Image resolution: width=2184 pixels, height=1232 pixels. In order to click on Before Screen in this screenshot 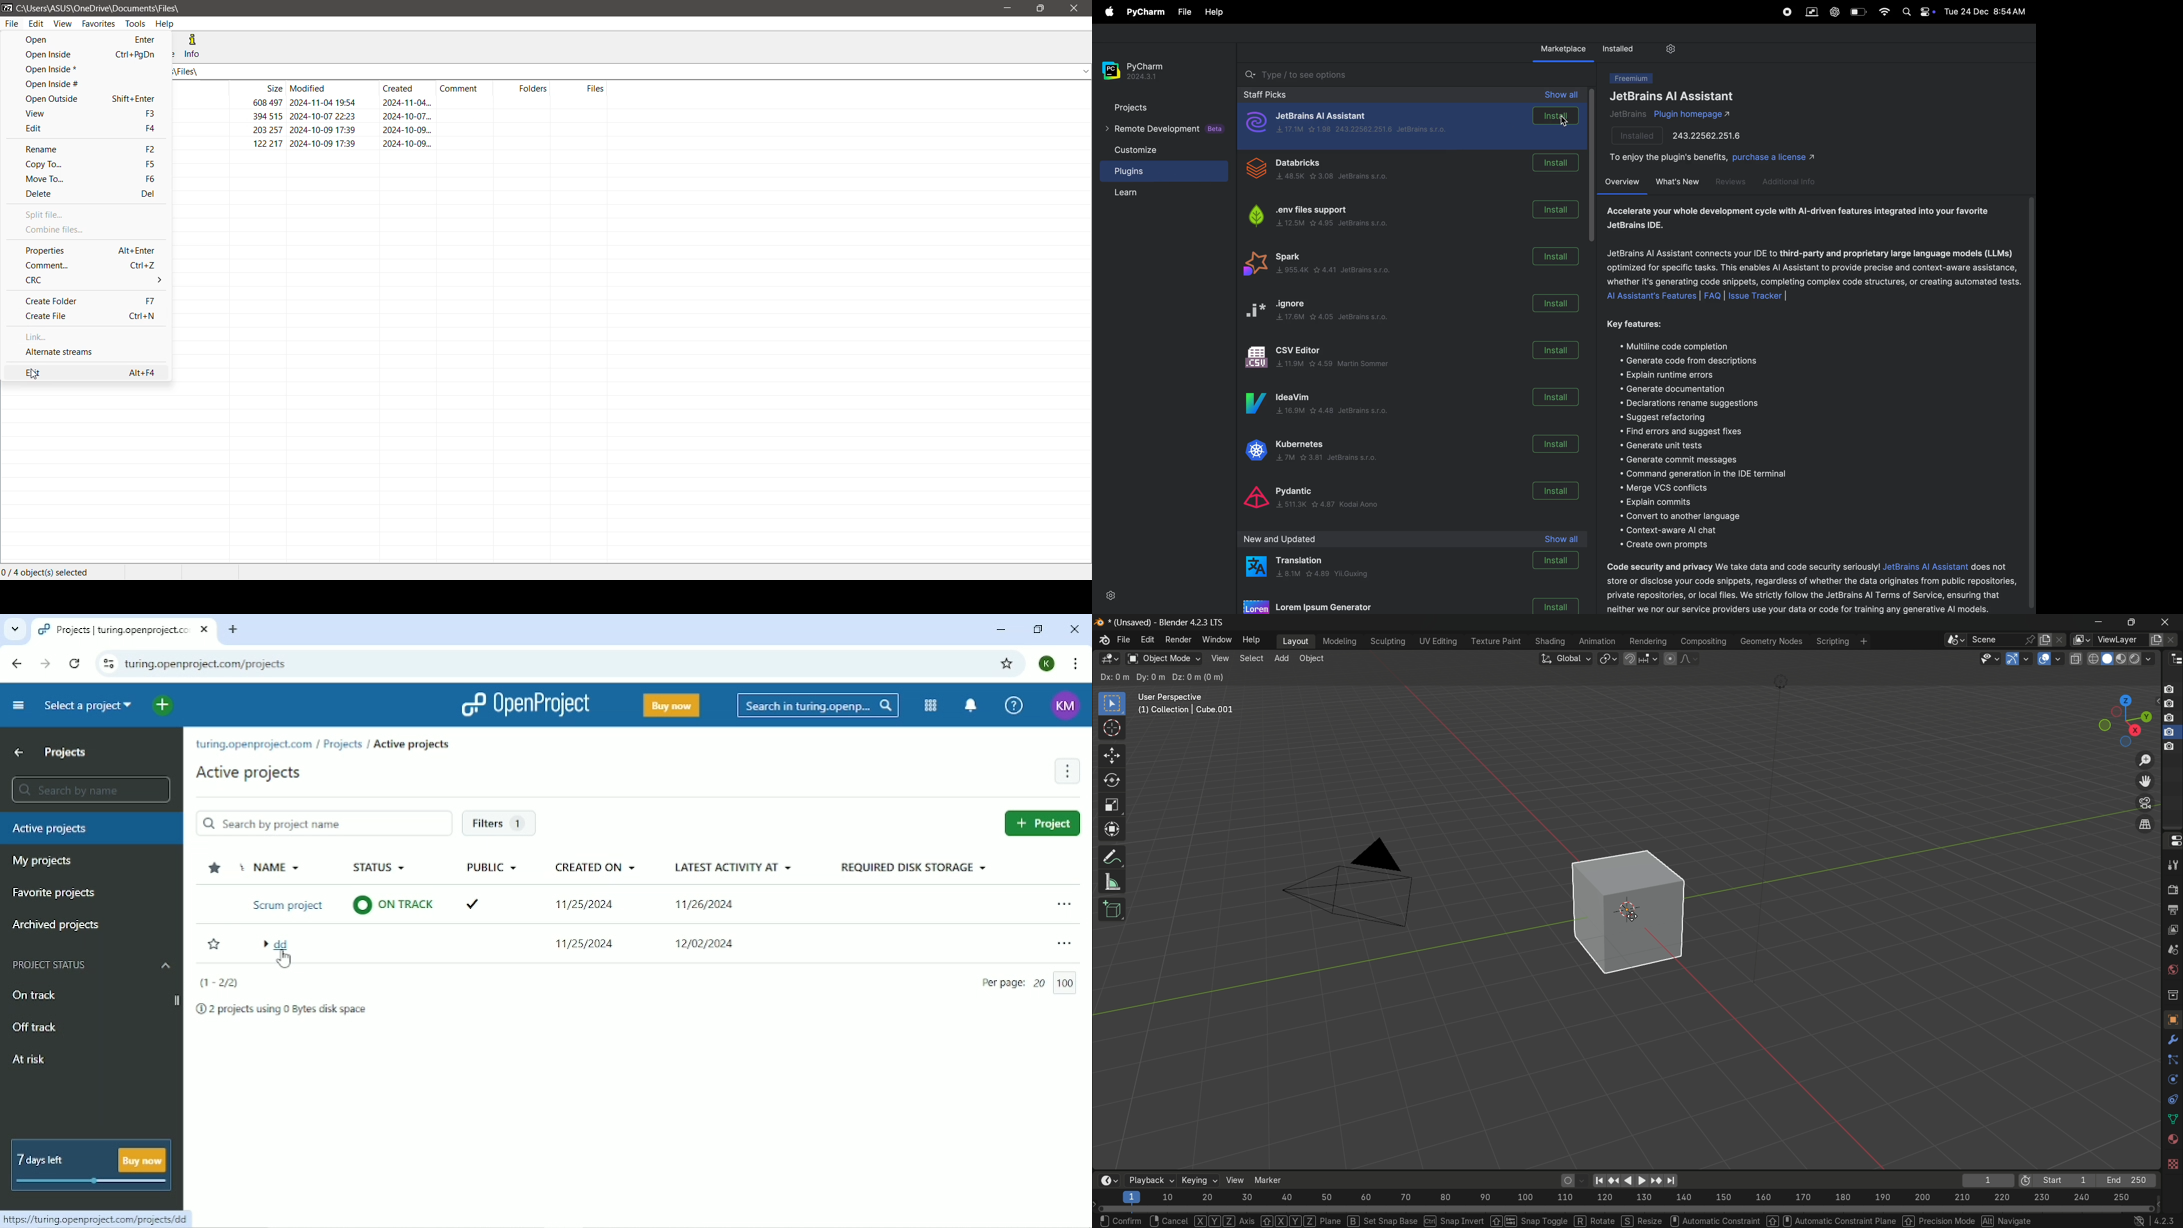, I will do `click(1598, 1179)`.